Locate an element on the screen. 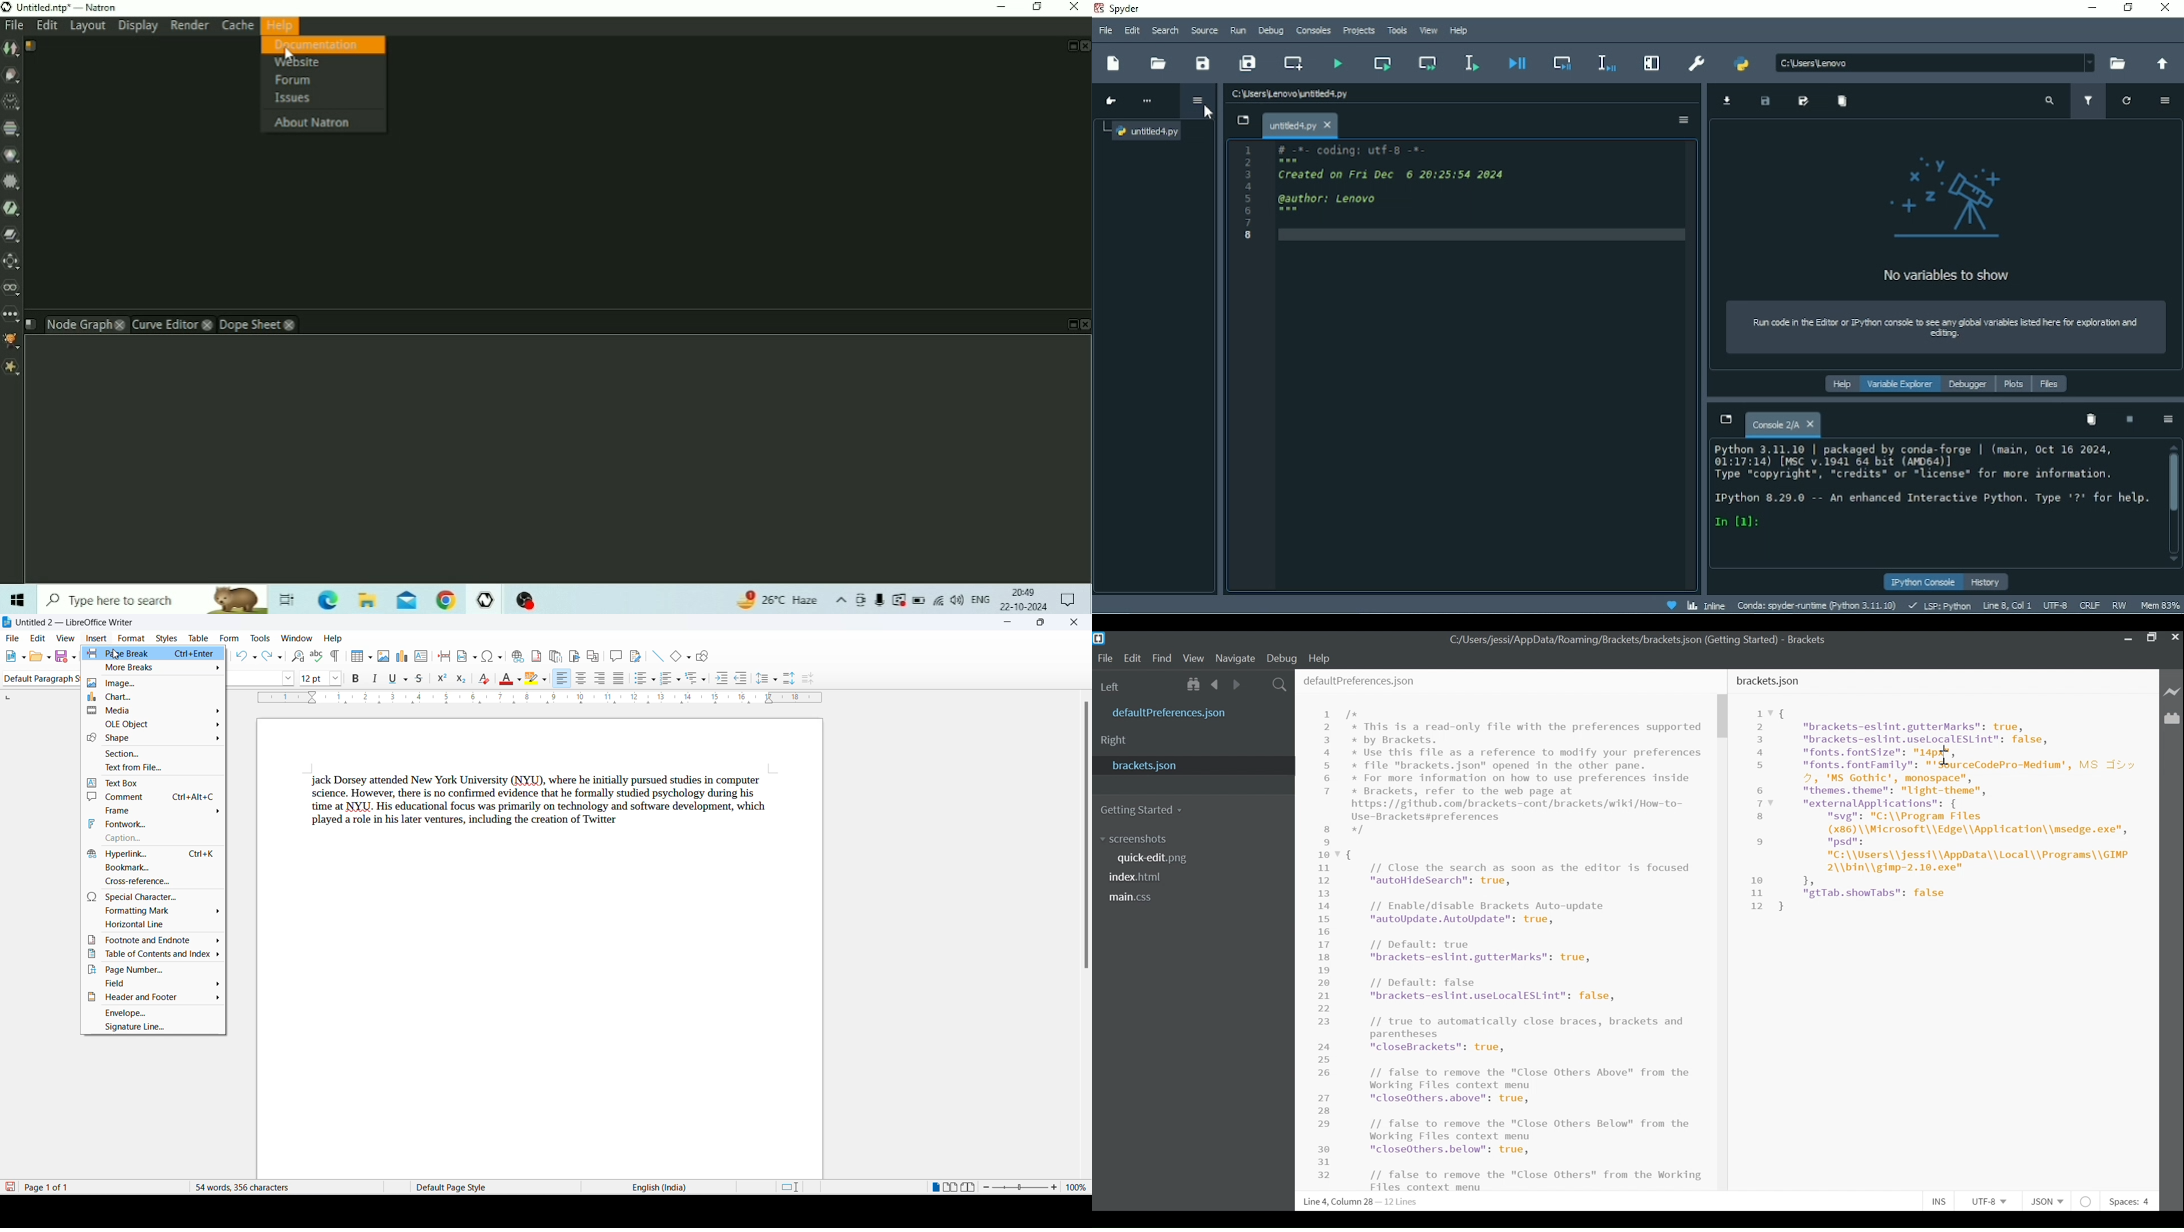 The image size is (2184, 1232). character highlighting icon is located at coordinates (534, 681).